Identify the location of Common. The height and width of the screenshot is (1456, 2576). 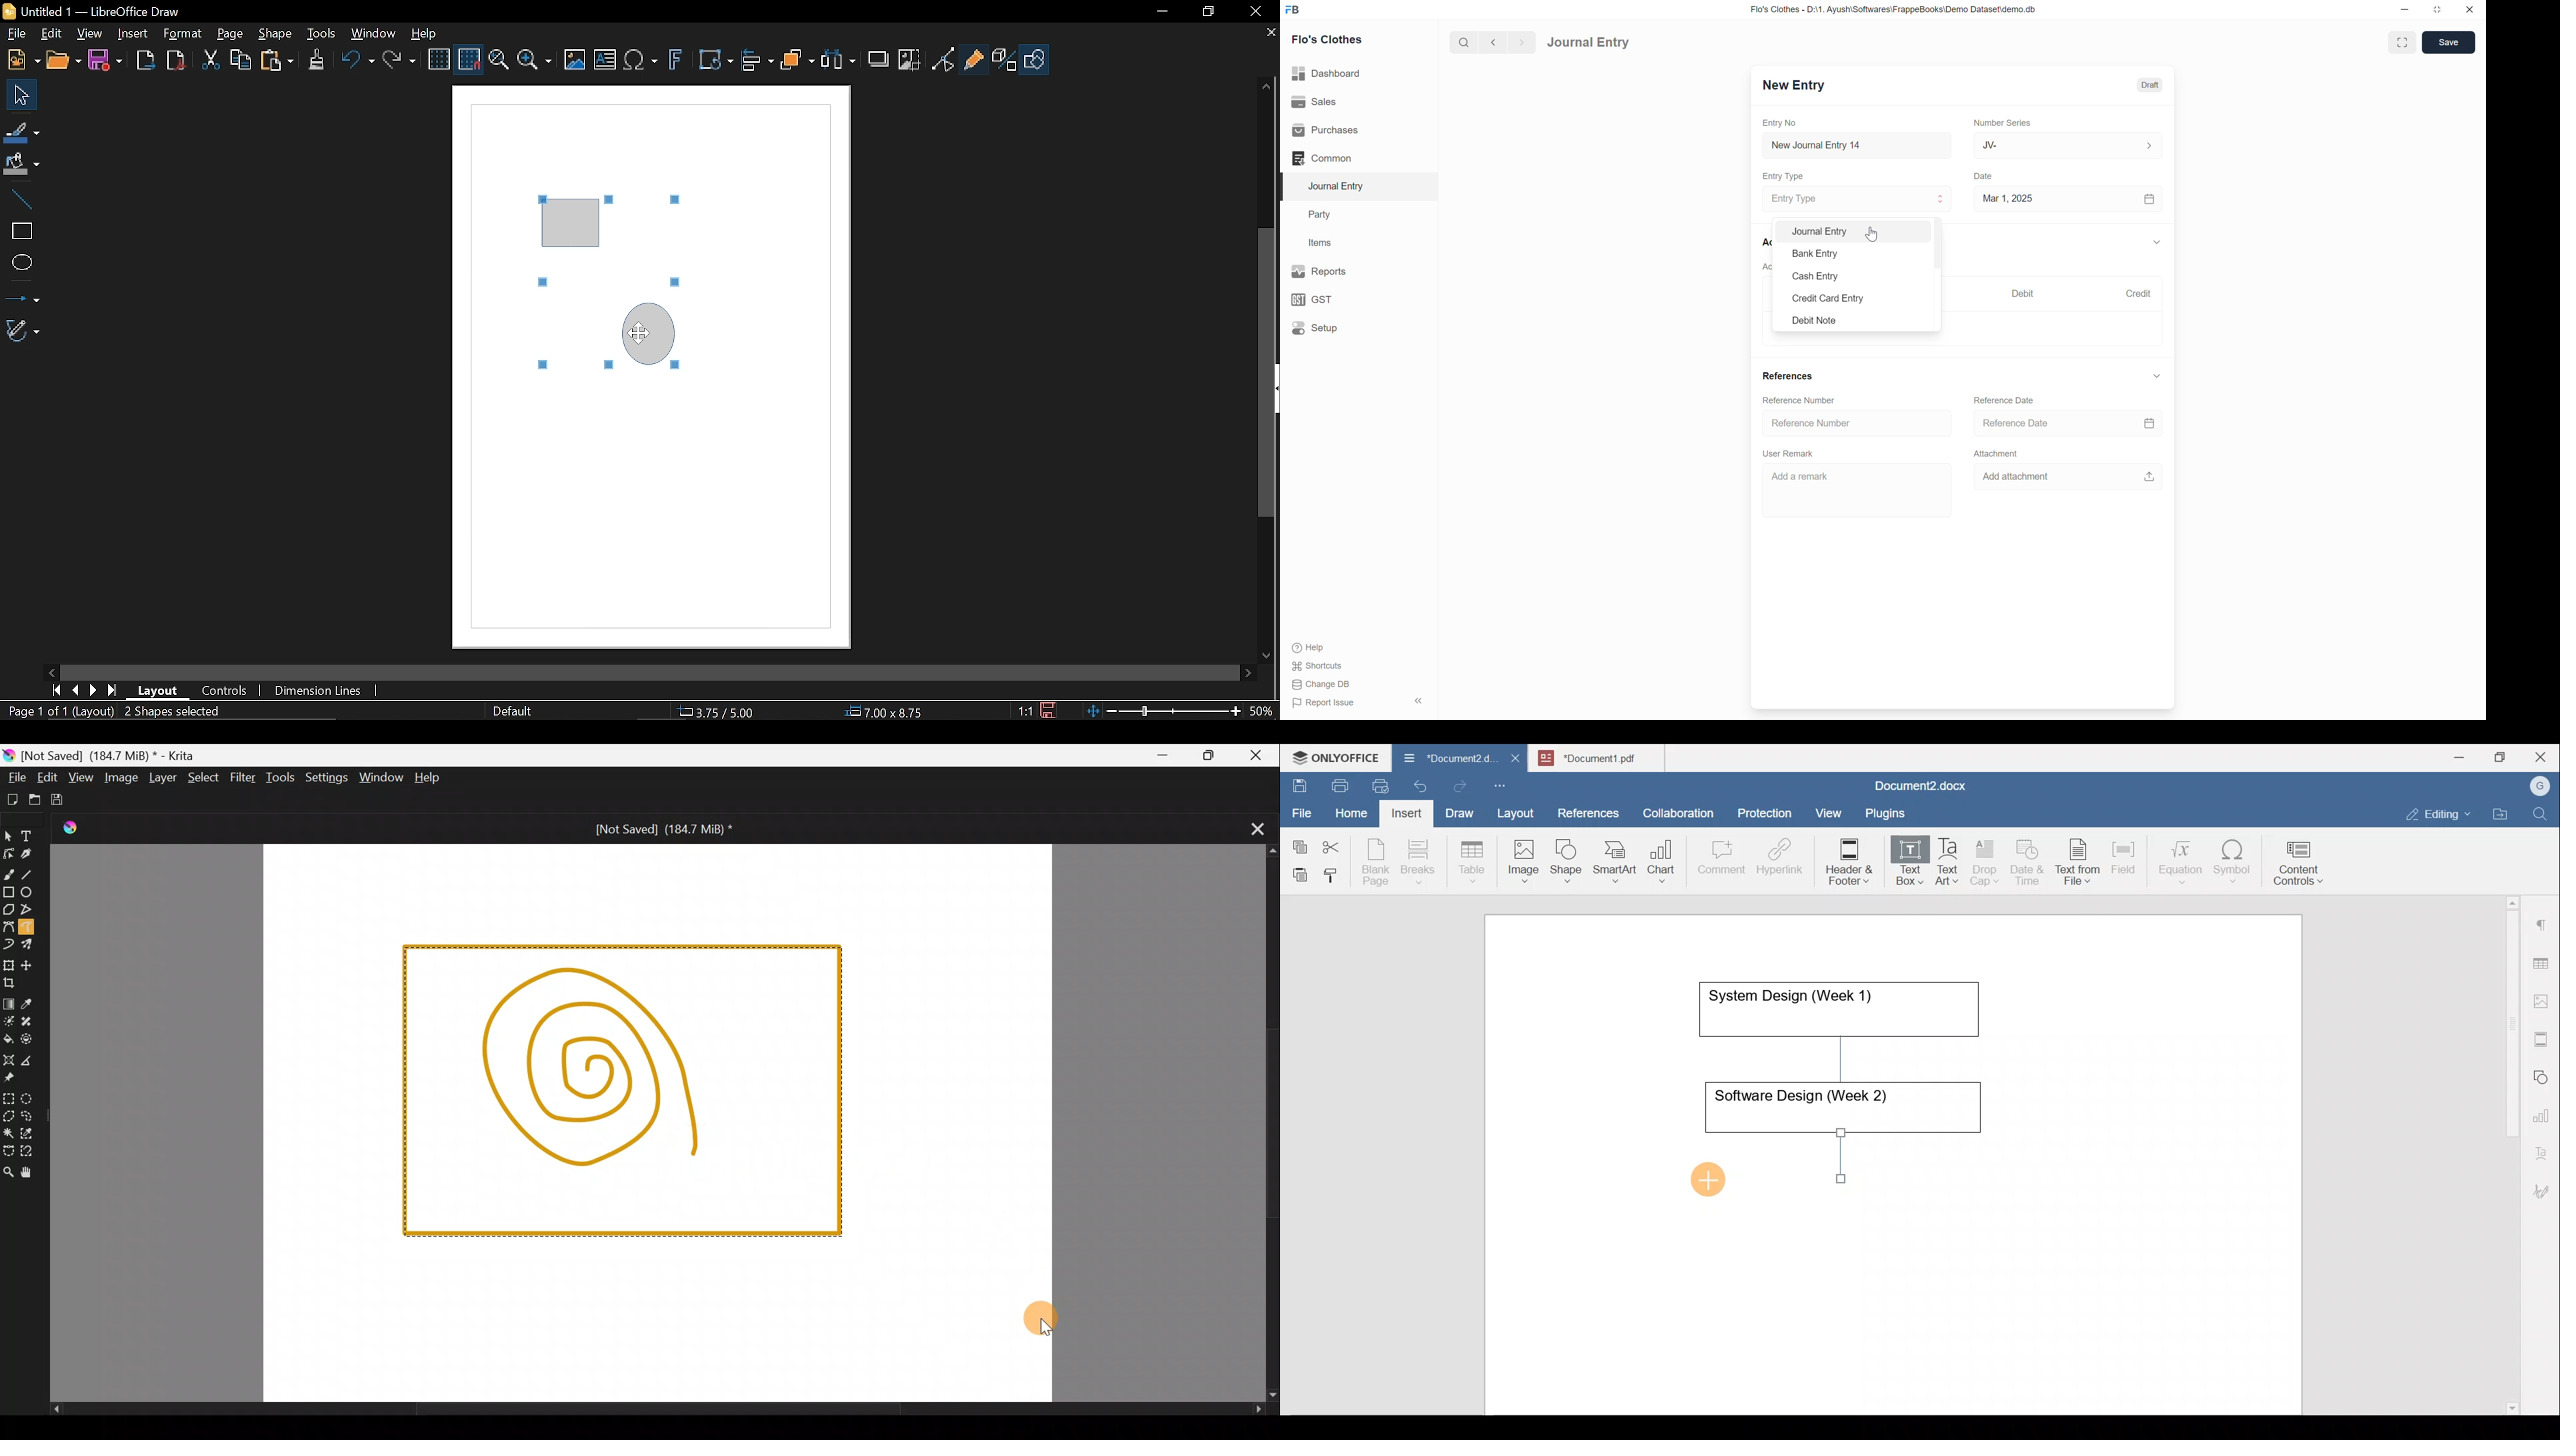
(1322, 158).